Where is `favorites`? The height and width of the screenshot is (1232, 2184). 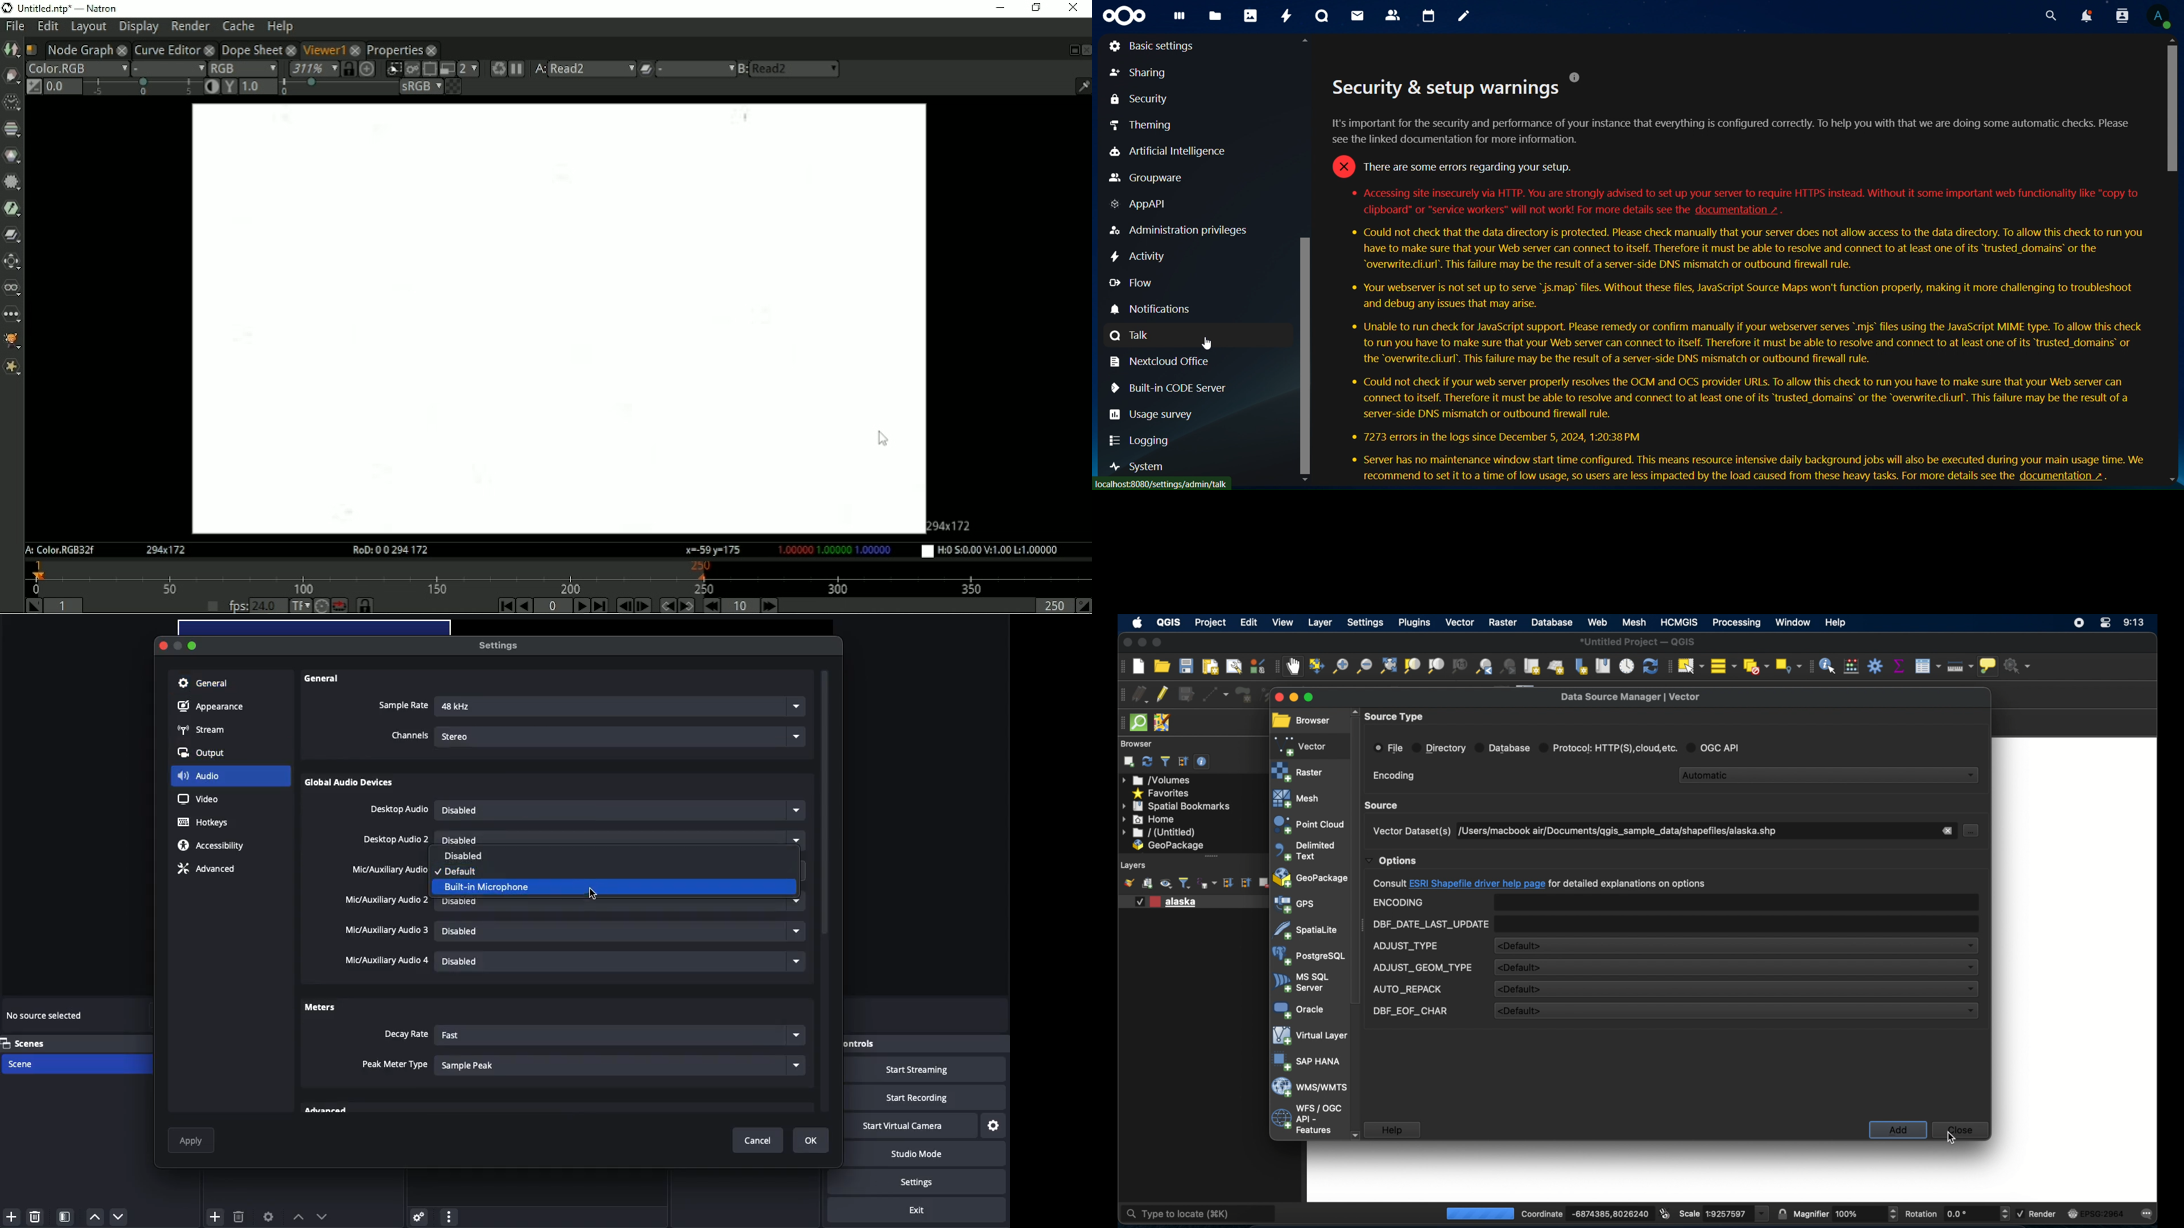
favorites is located at coordinates (1162, 793).